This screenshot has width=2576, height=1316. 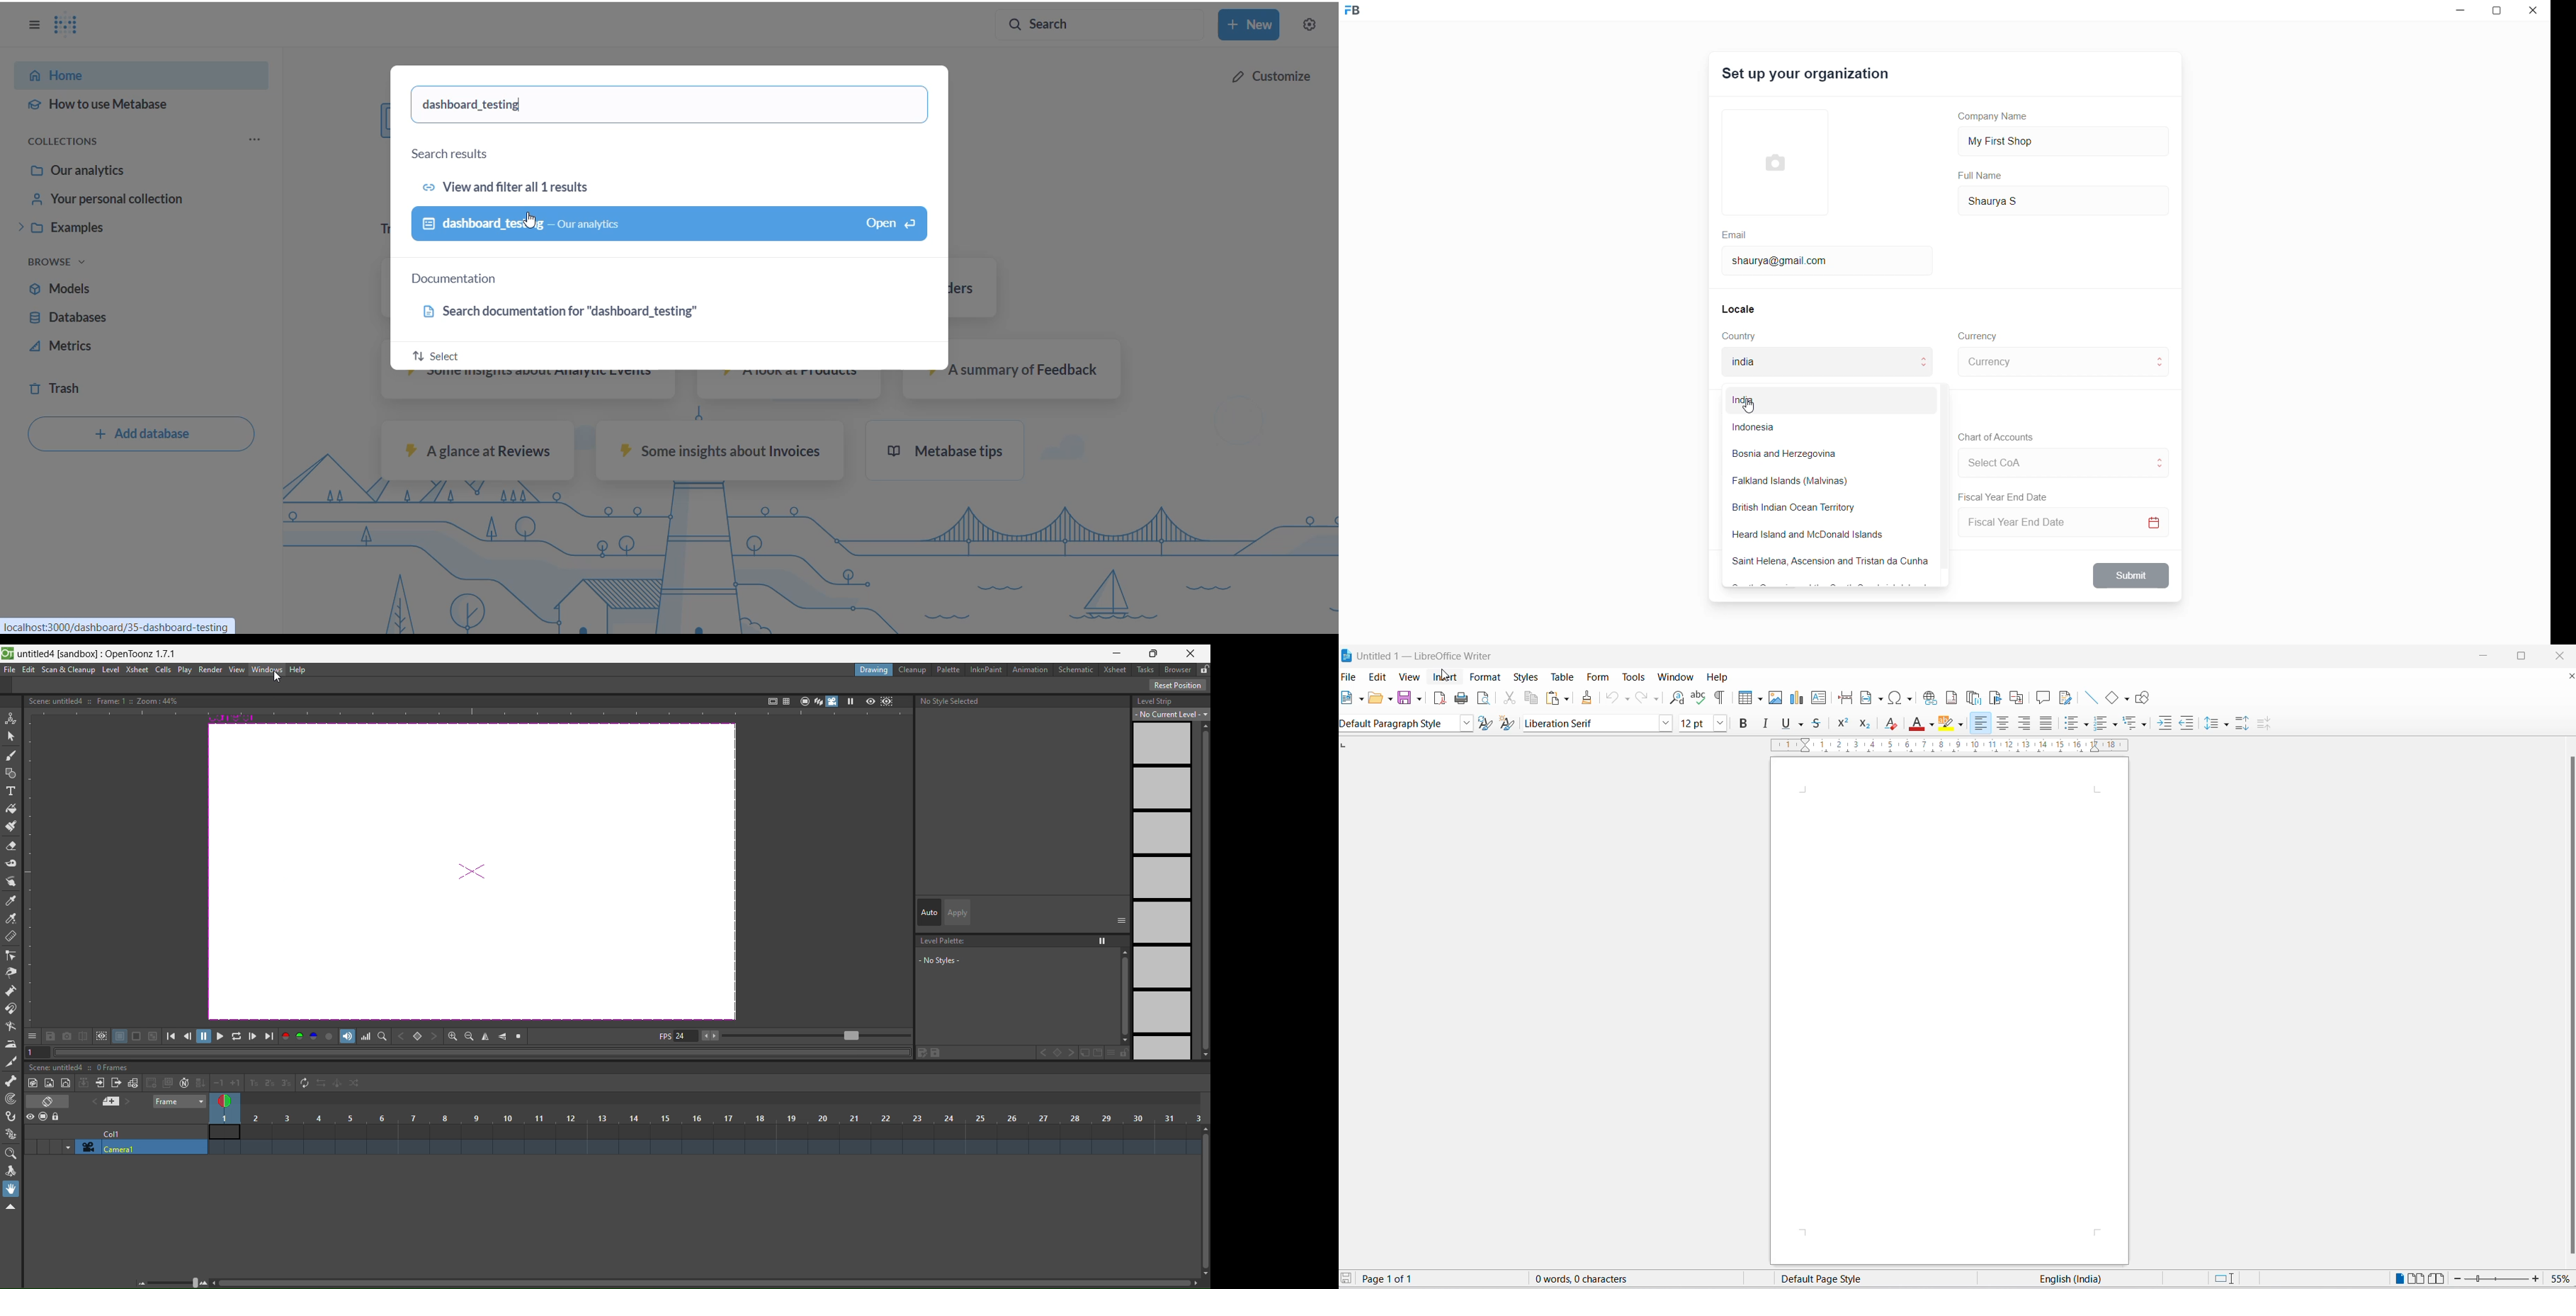 I want to click on paste options, so click(x=1568, y=699).